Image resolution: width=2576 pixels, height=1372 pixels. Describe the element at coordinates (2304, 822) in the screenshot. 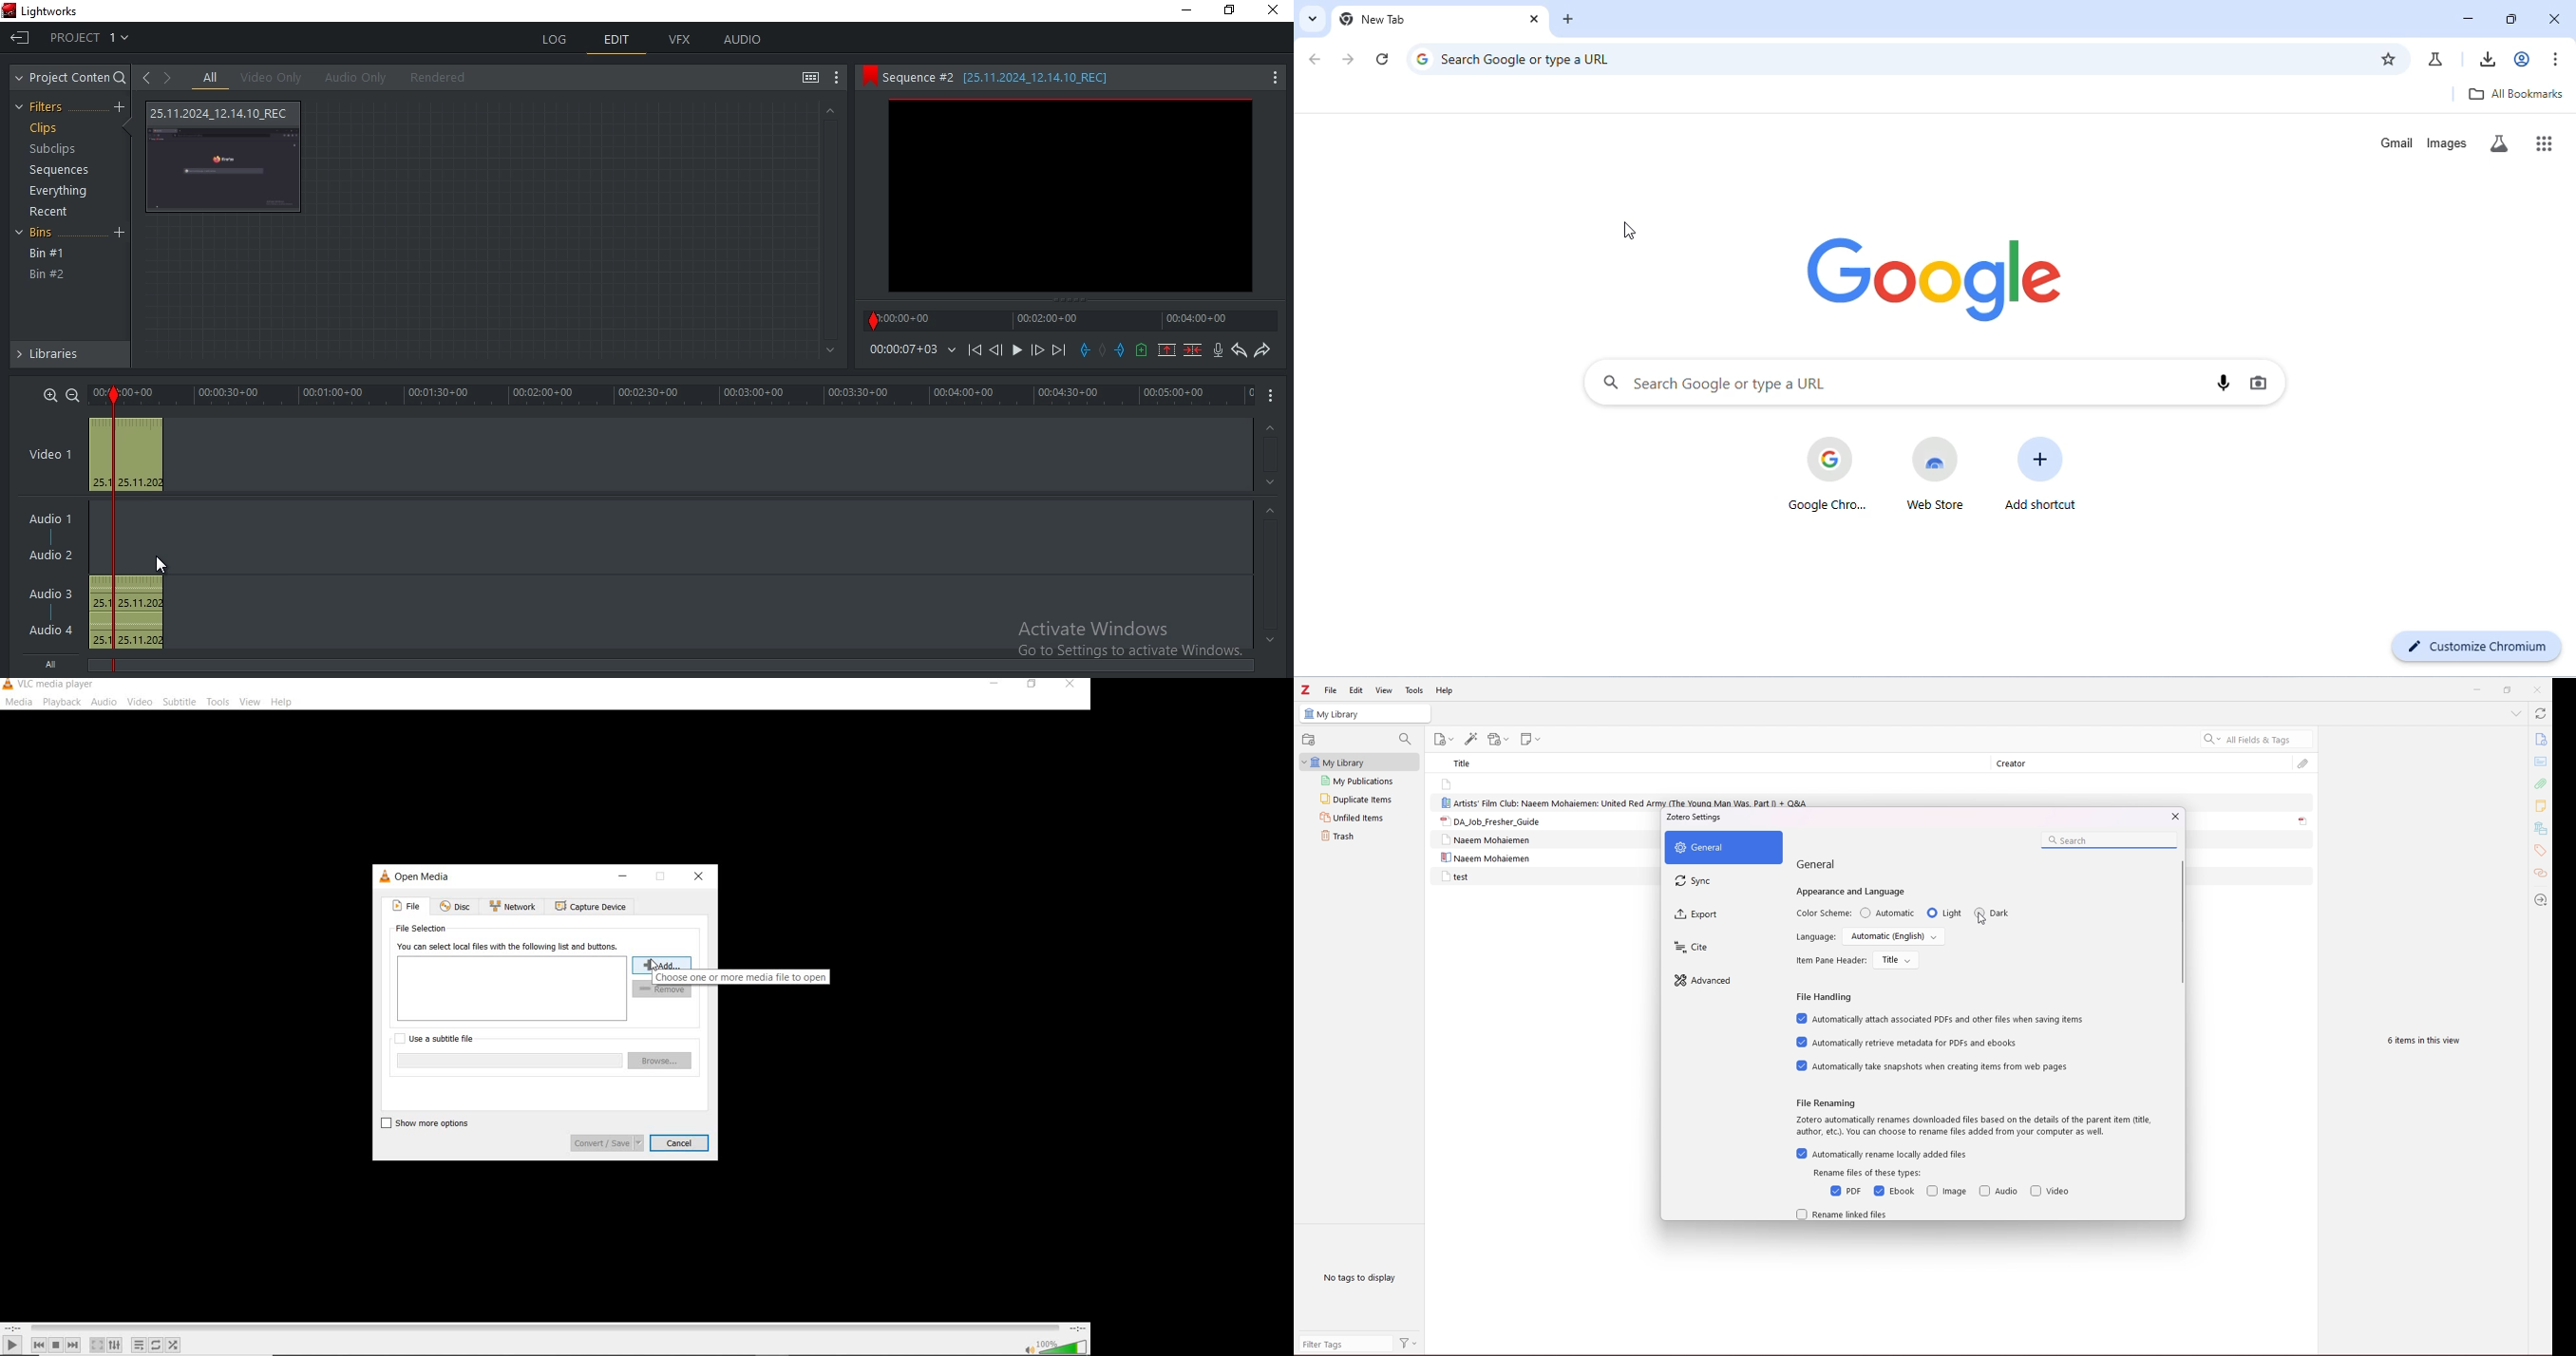

I see `attachment` at that location.